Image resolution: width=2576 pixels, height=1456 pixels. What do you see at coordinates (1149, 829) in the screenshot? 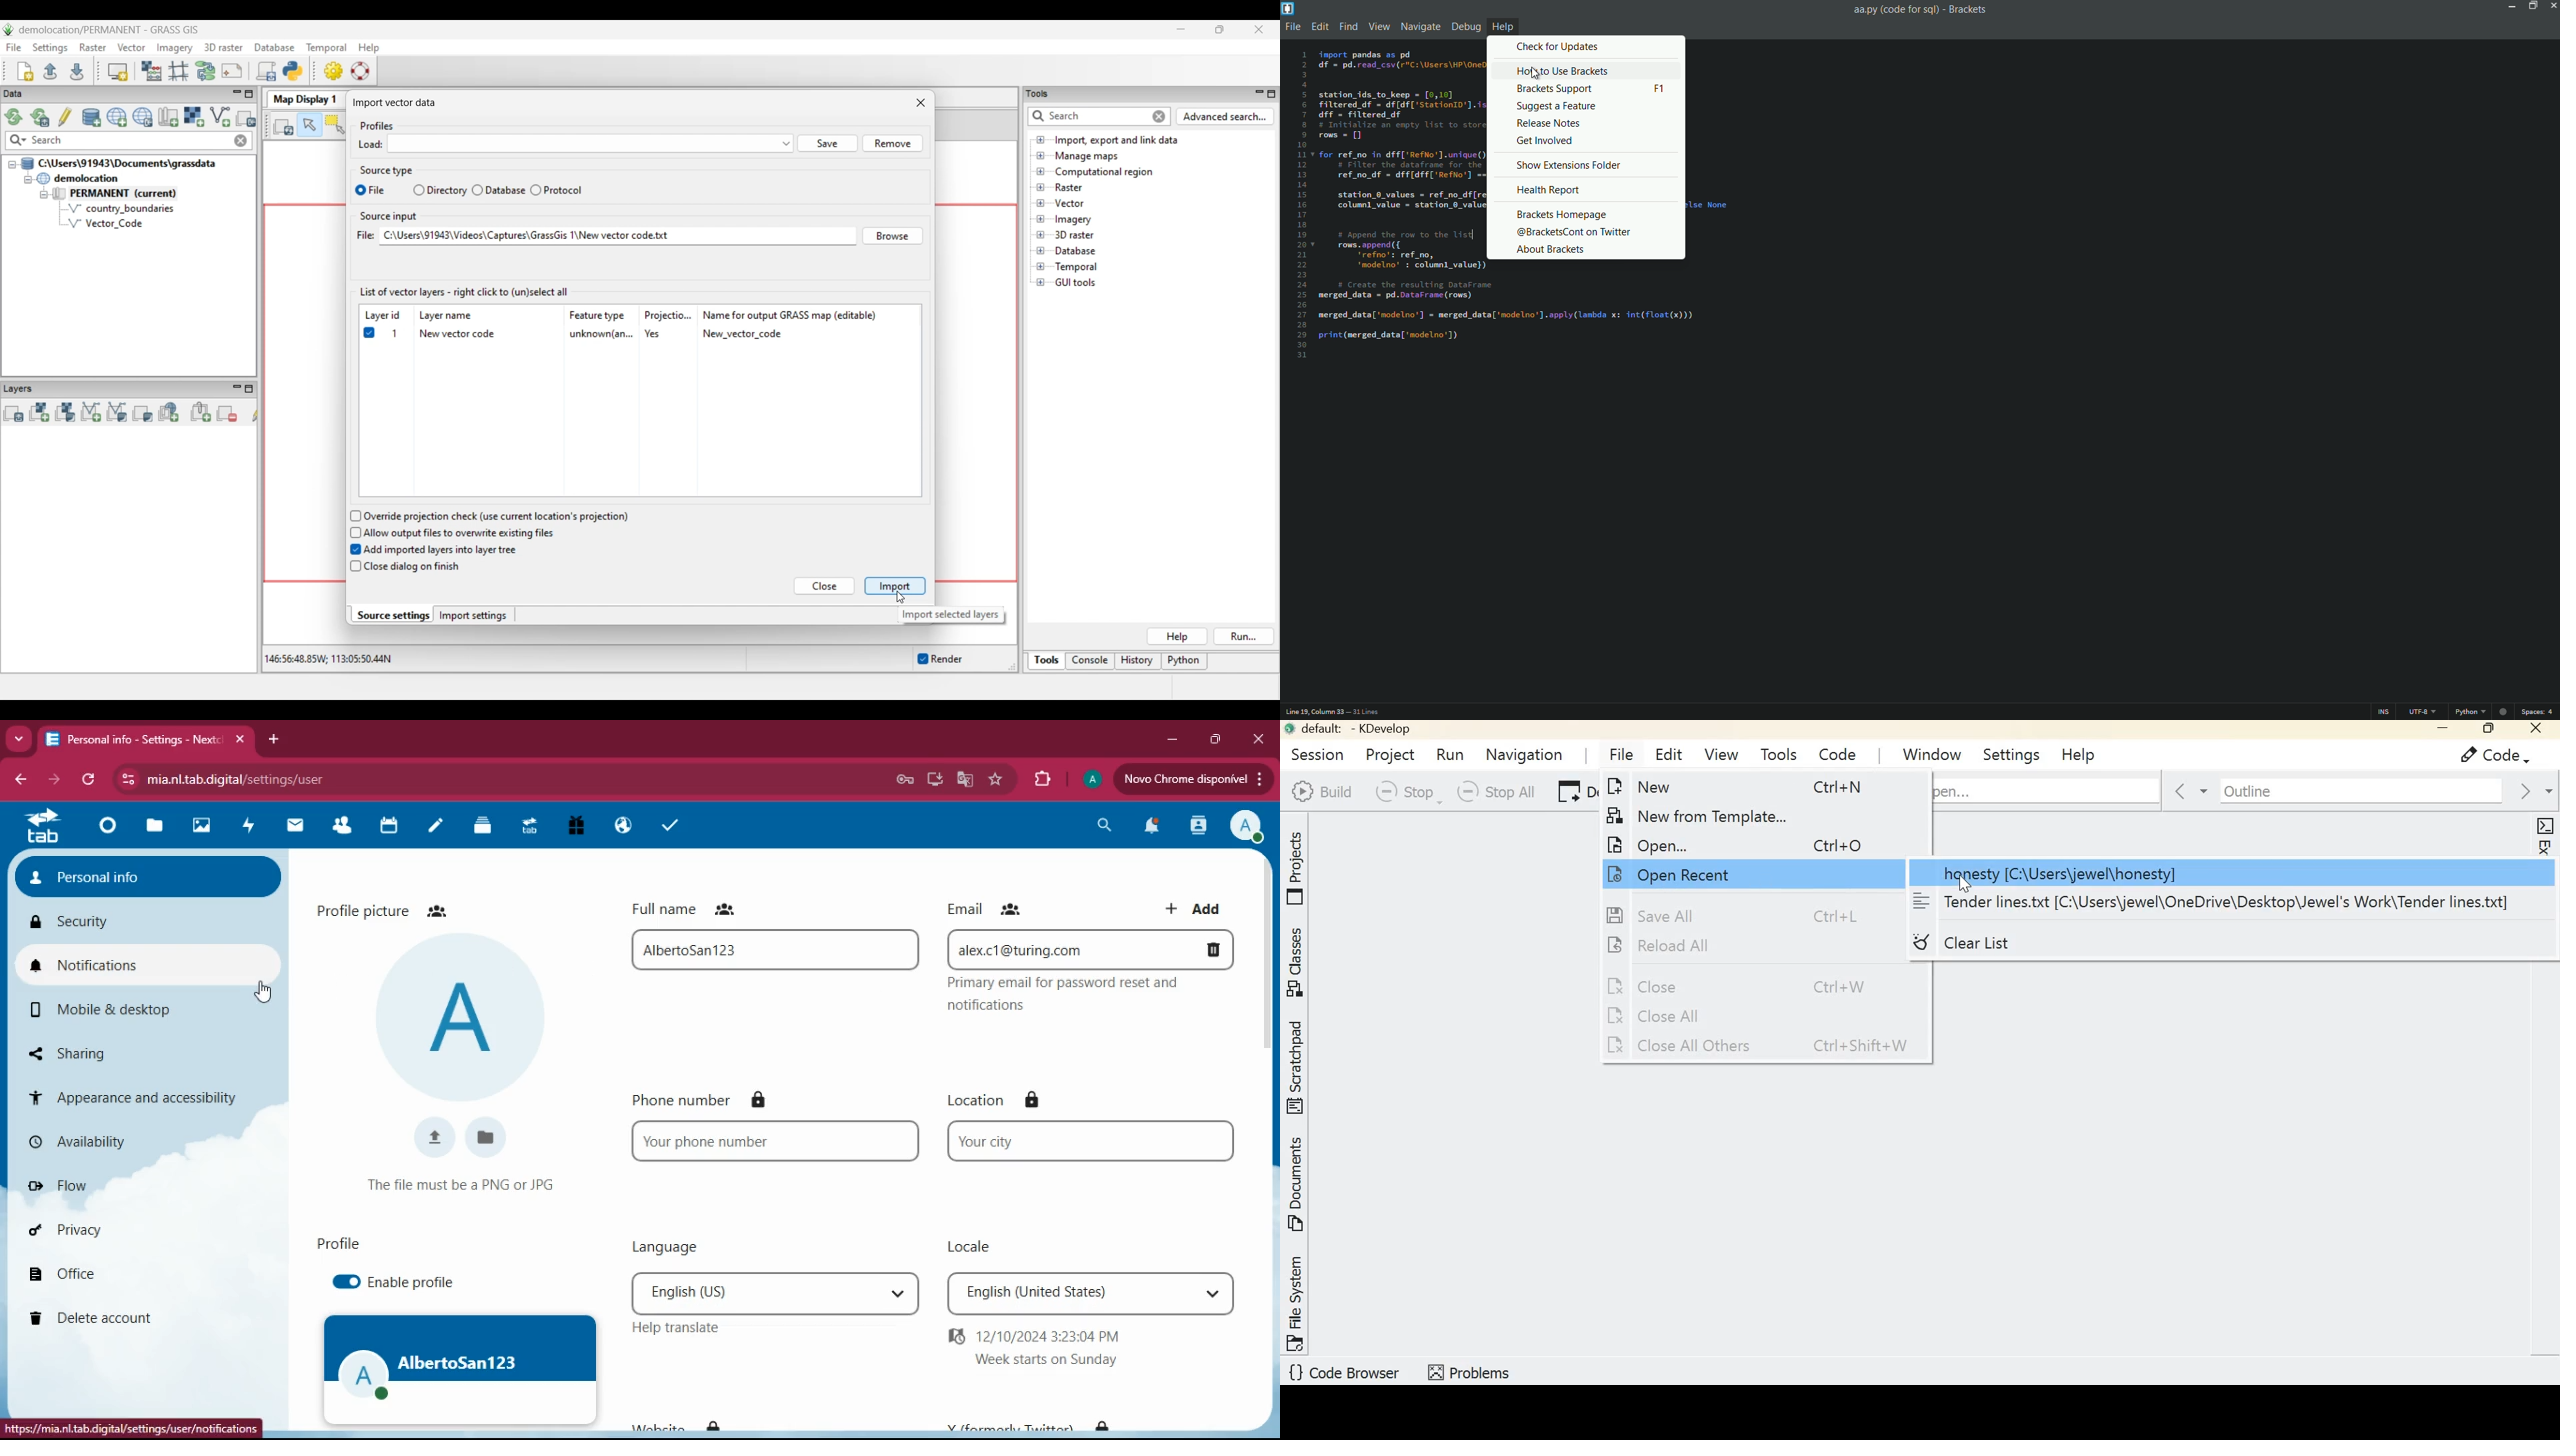
I see `notifications` at bounding box center [1149, 829].